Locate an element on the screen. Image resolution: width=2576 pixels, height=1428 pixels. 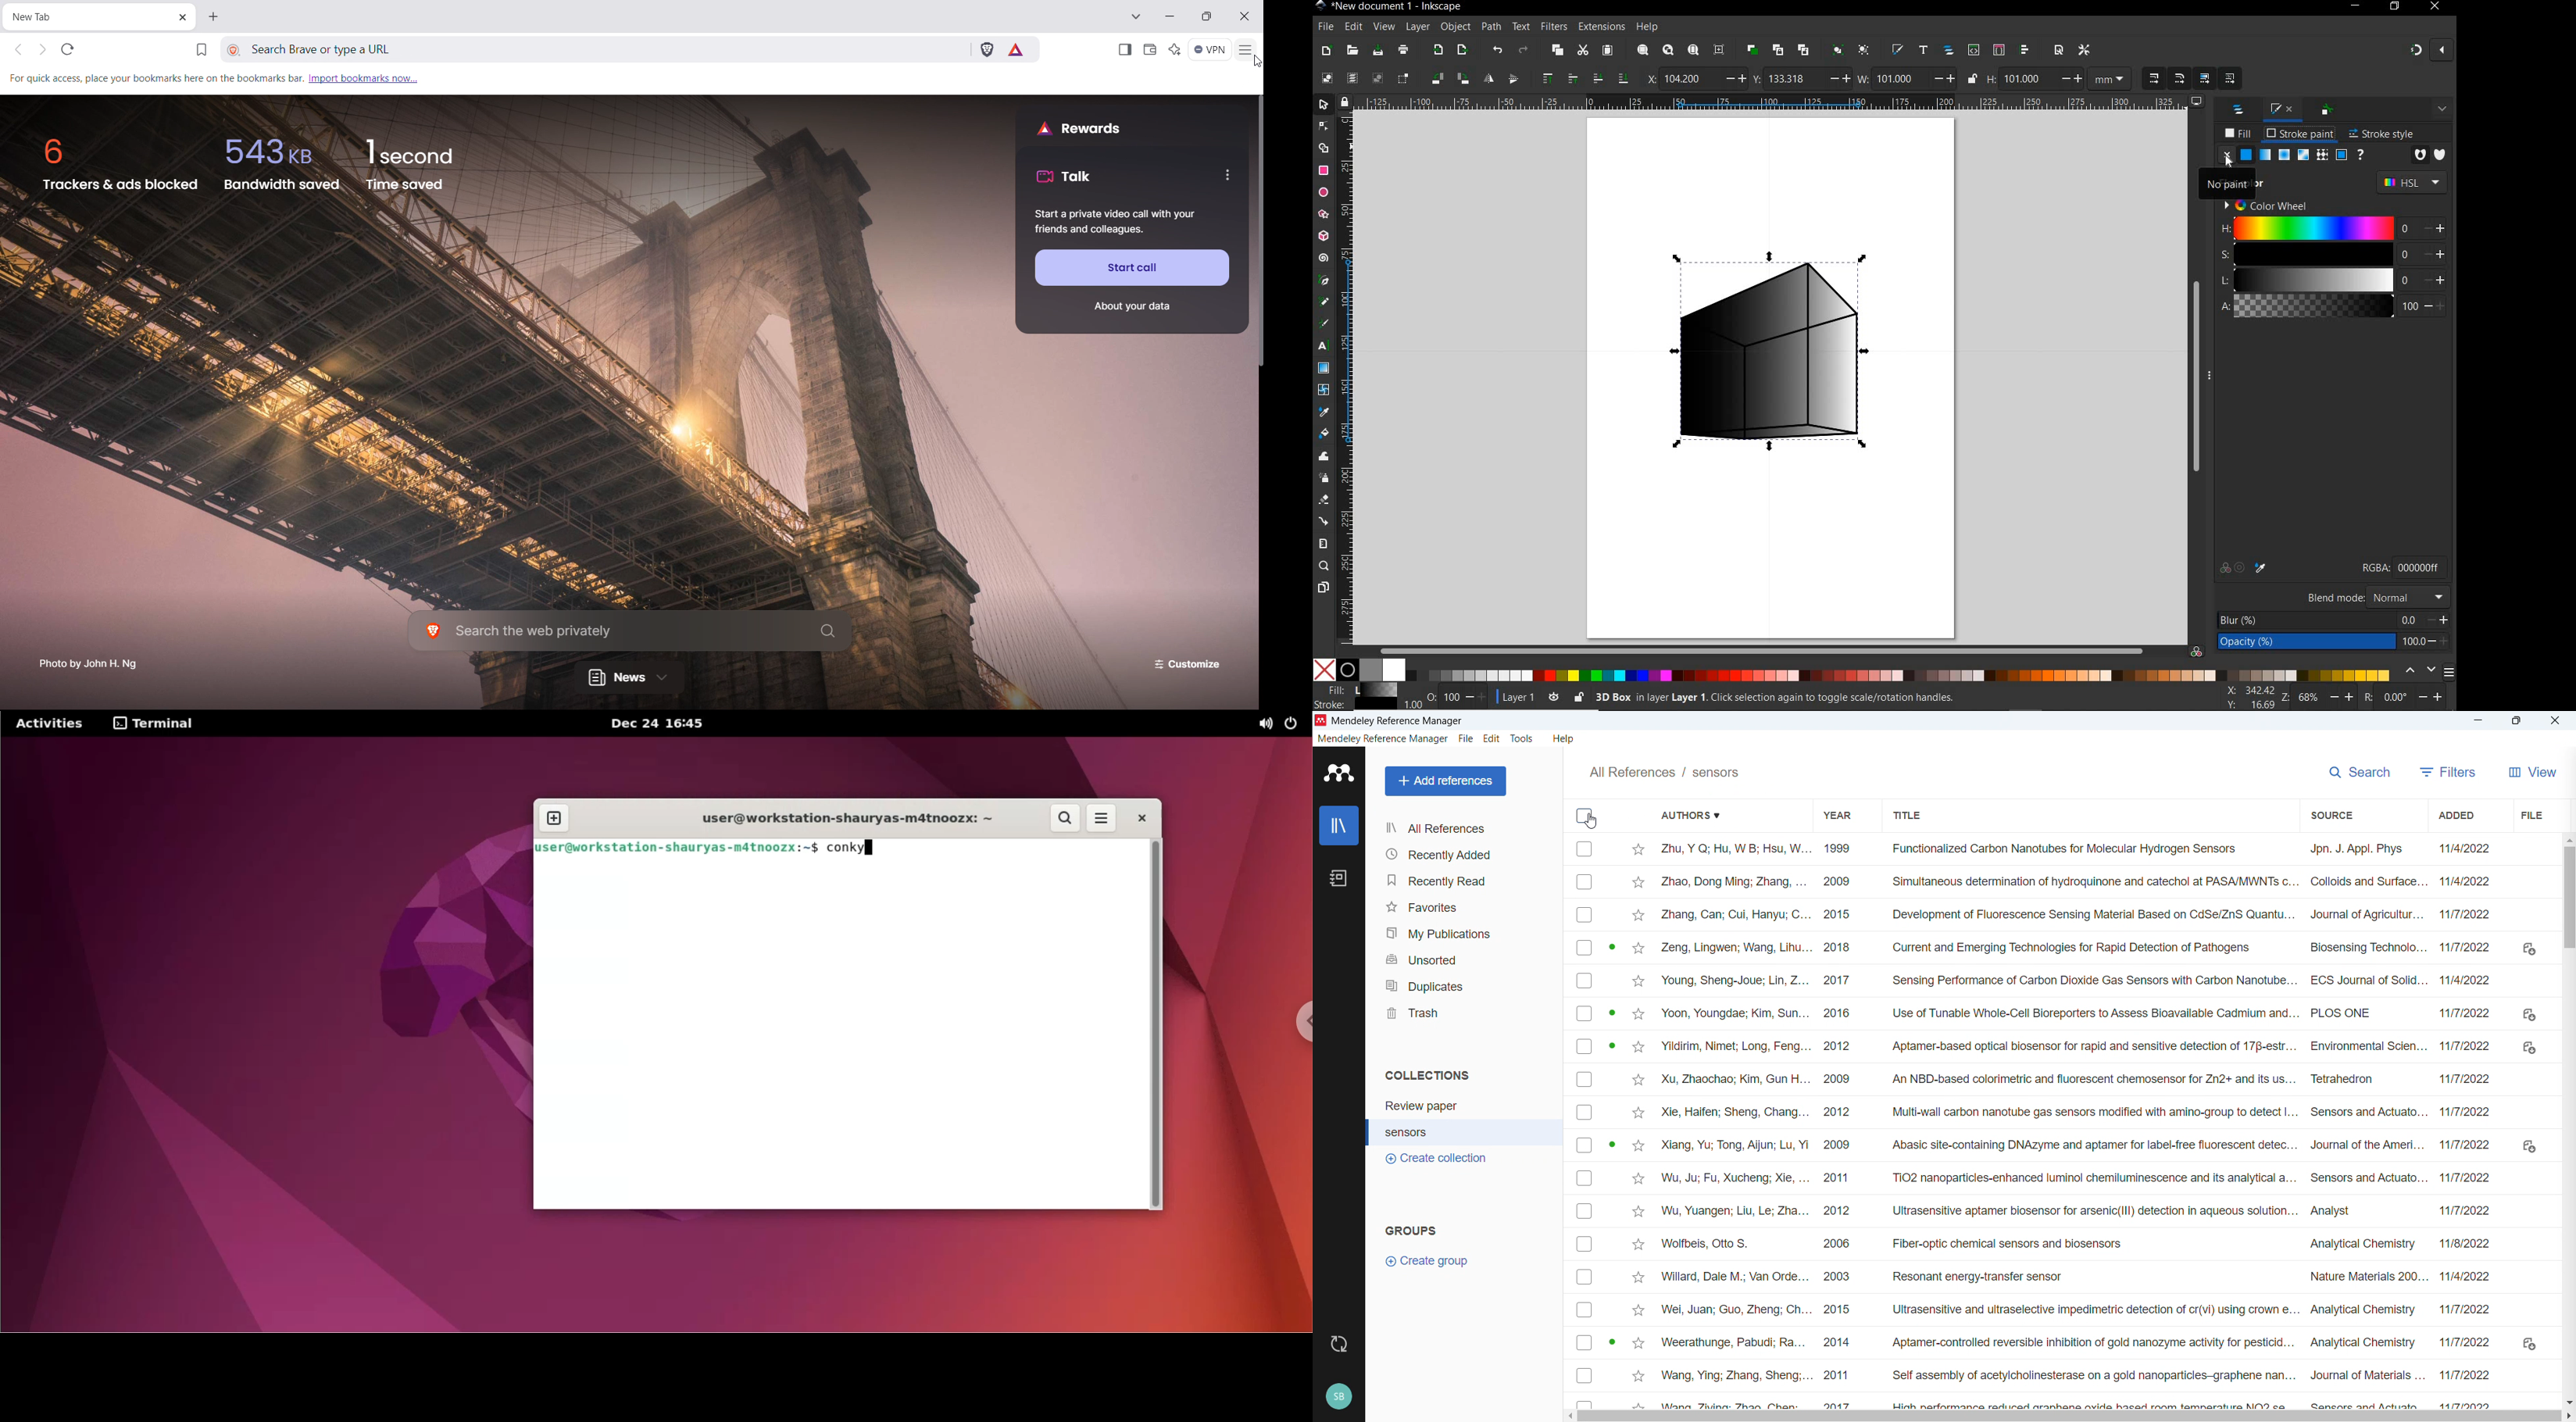
FILL AND STROKE is located at coordinates (2283, 110).